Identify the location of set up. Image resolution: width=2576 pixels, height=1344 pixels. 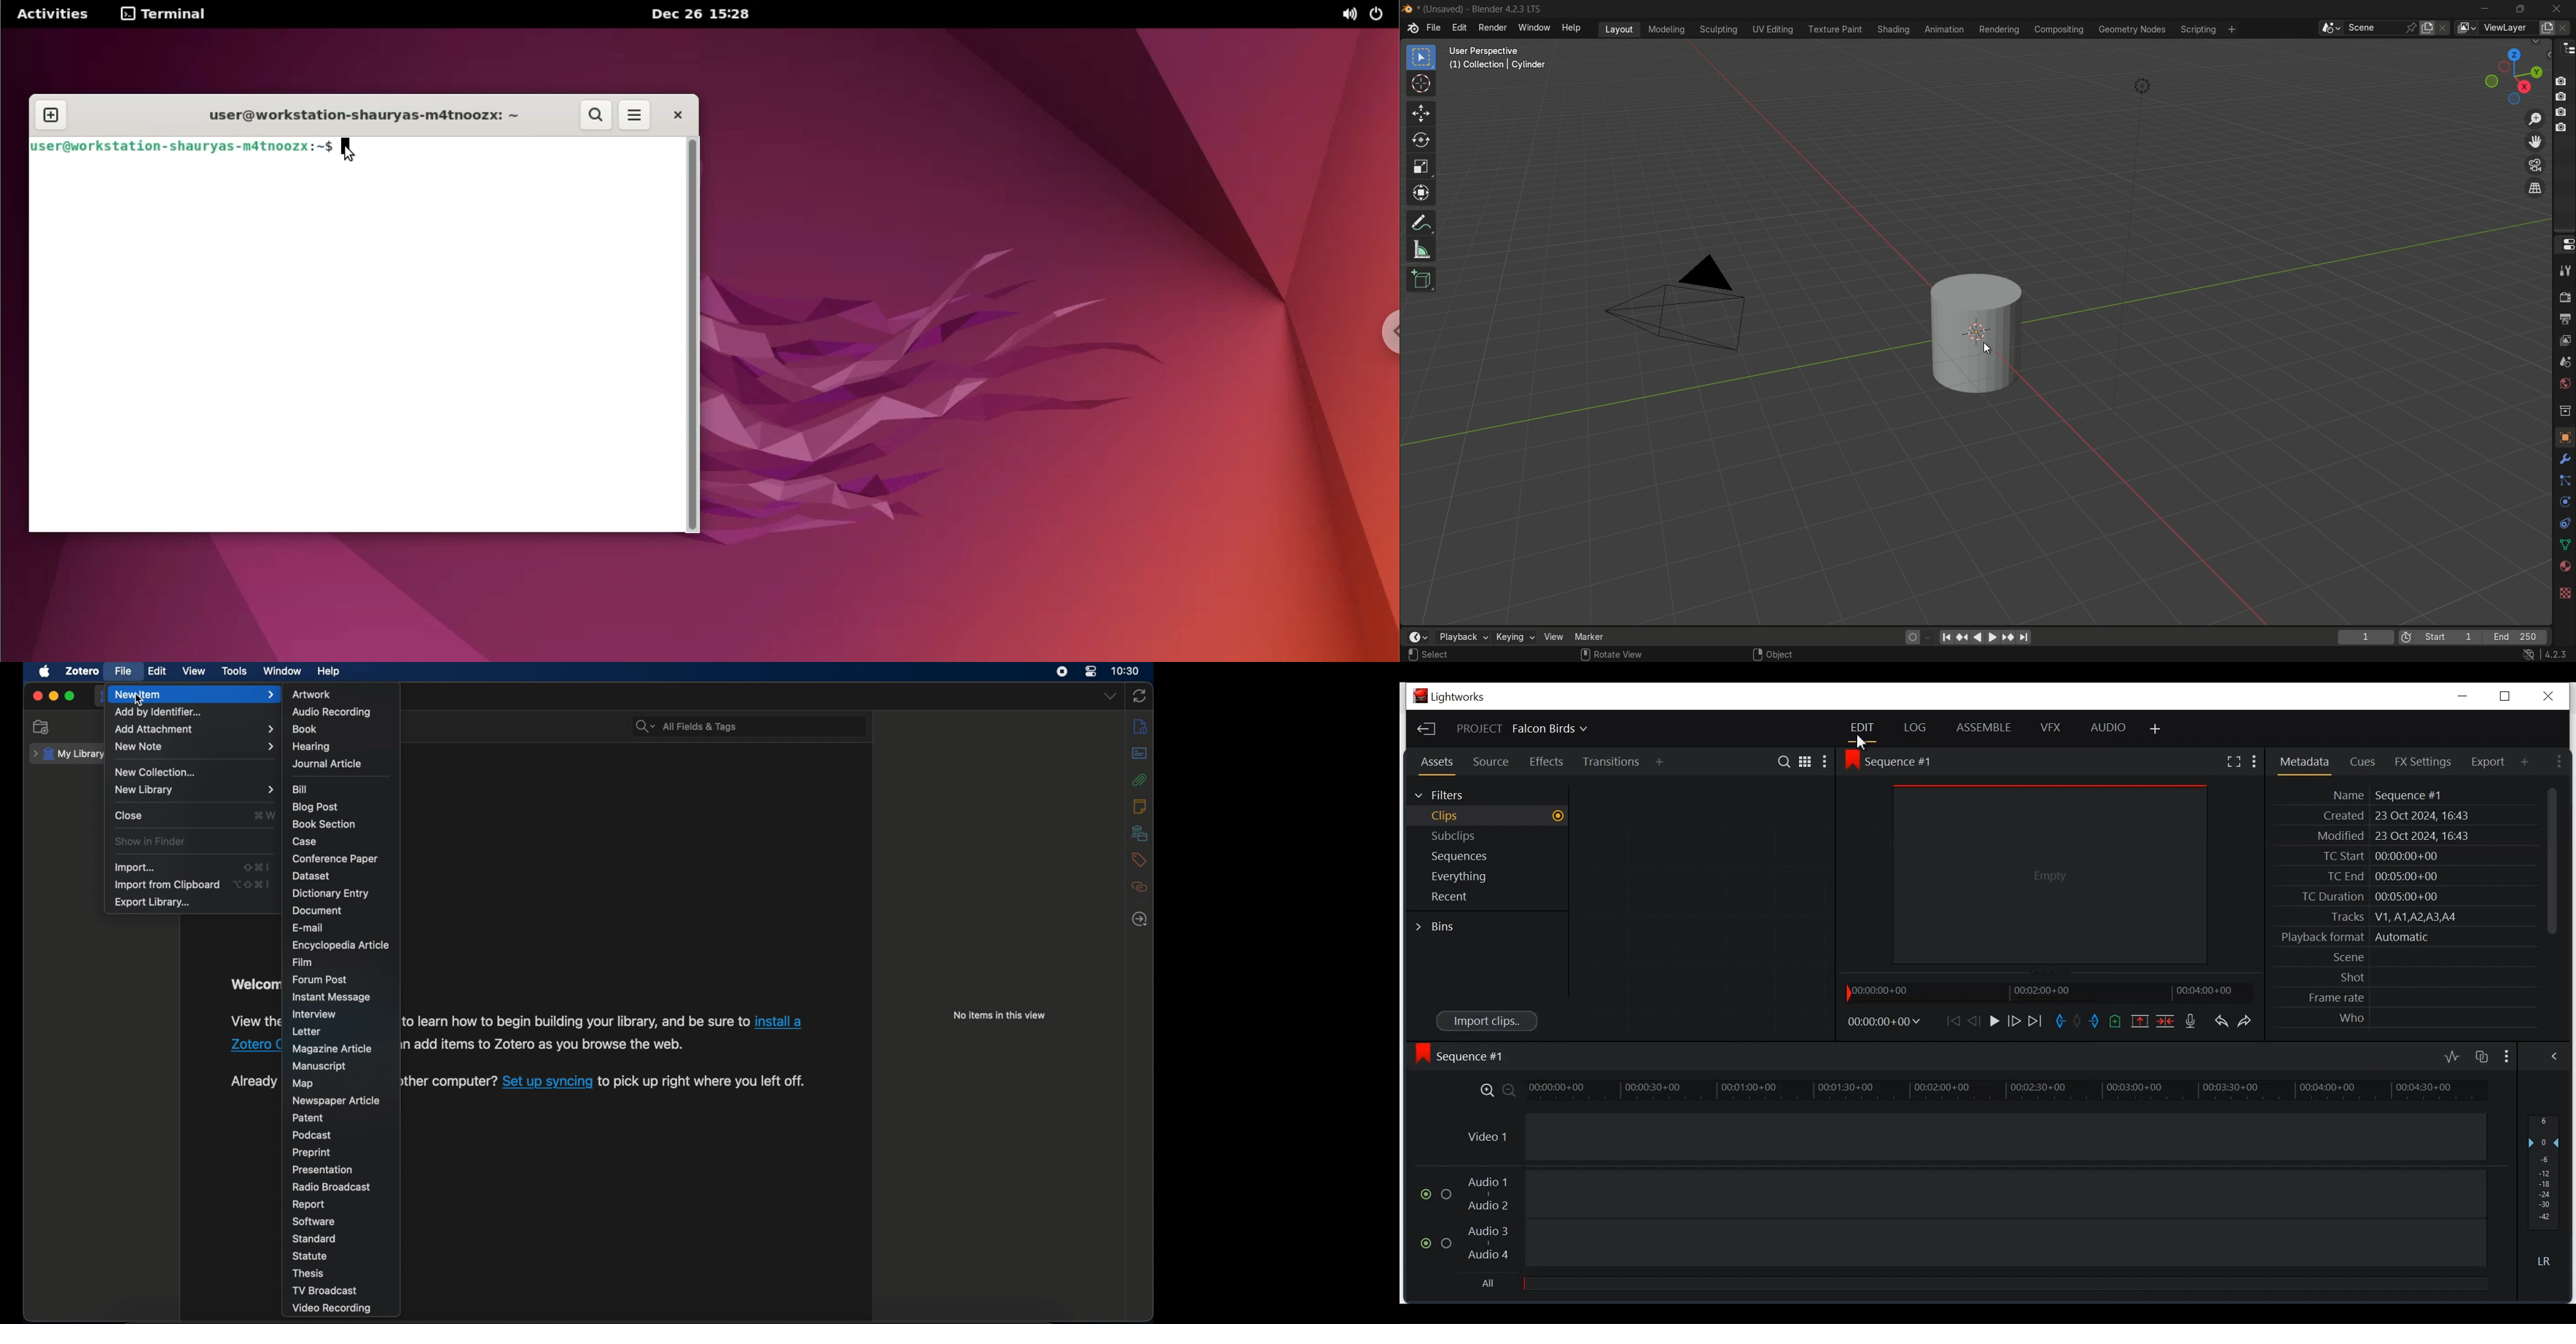
(548, 1082).